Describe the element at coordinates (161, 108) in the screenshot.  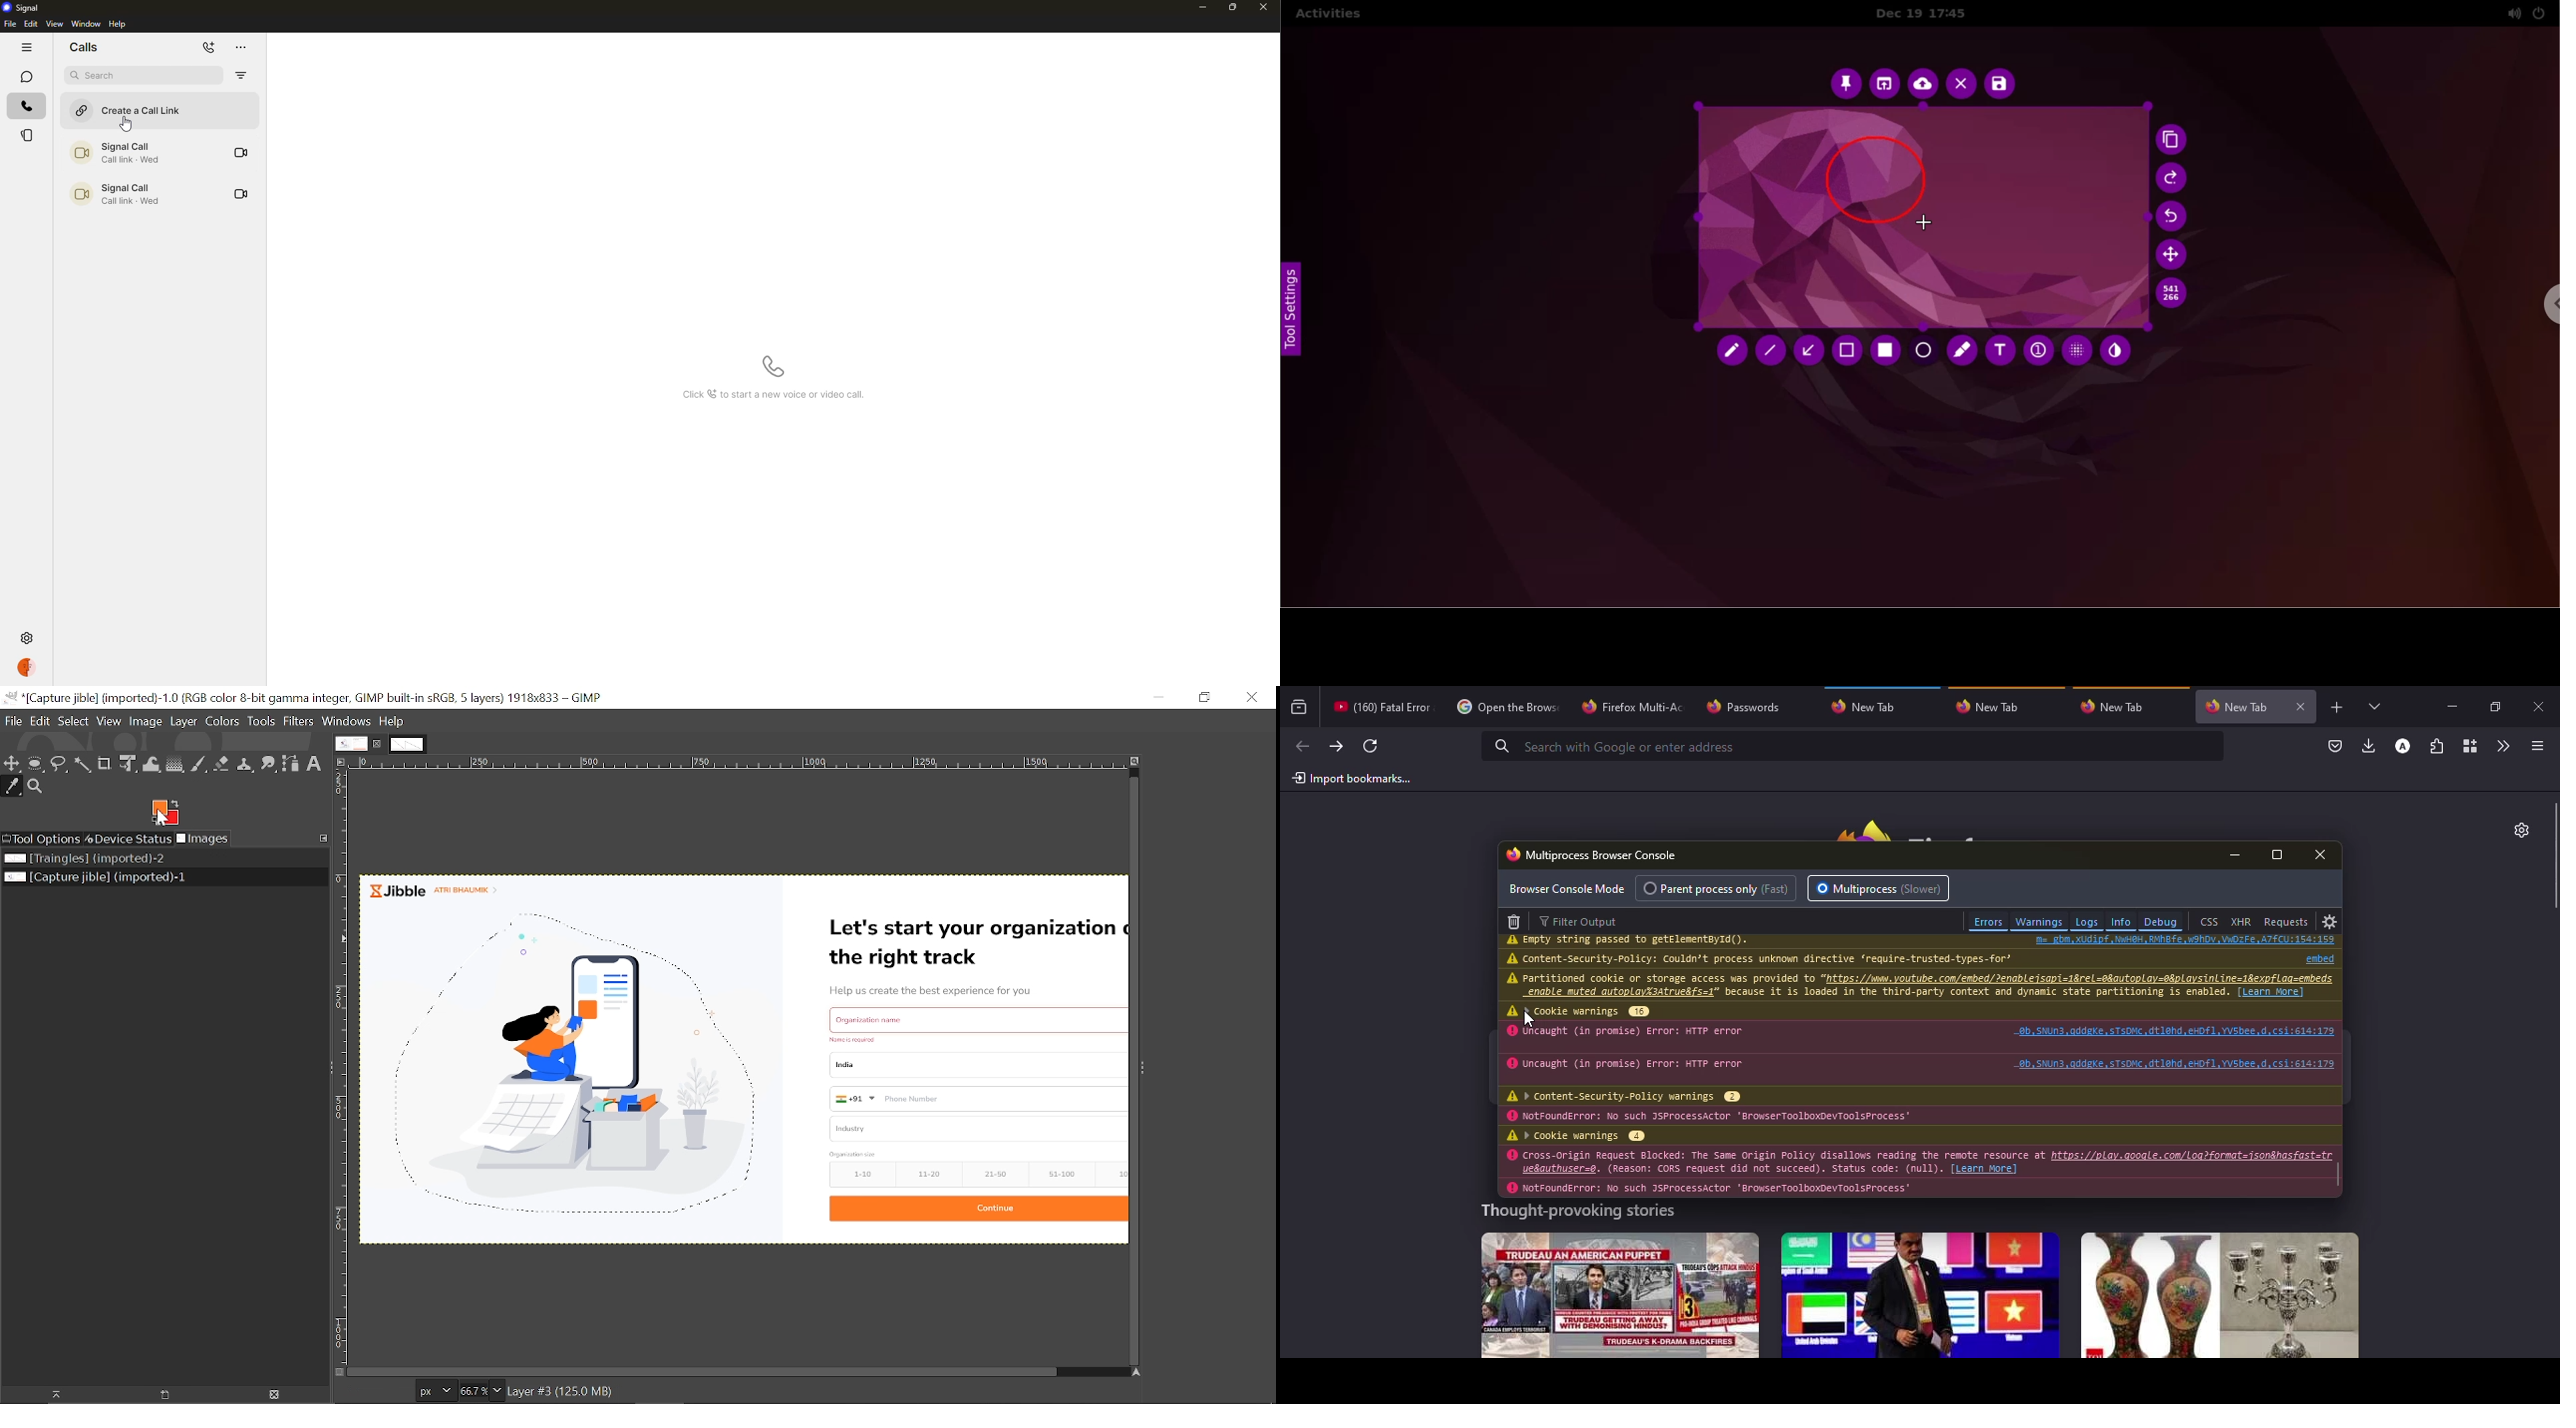
I see `create a call link` at that location.